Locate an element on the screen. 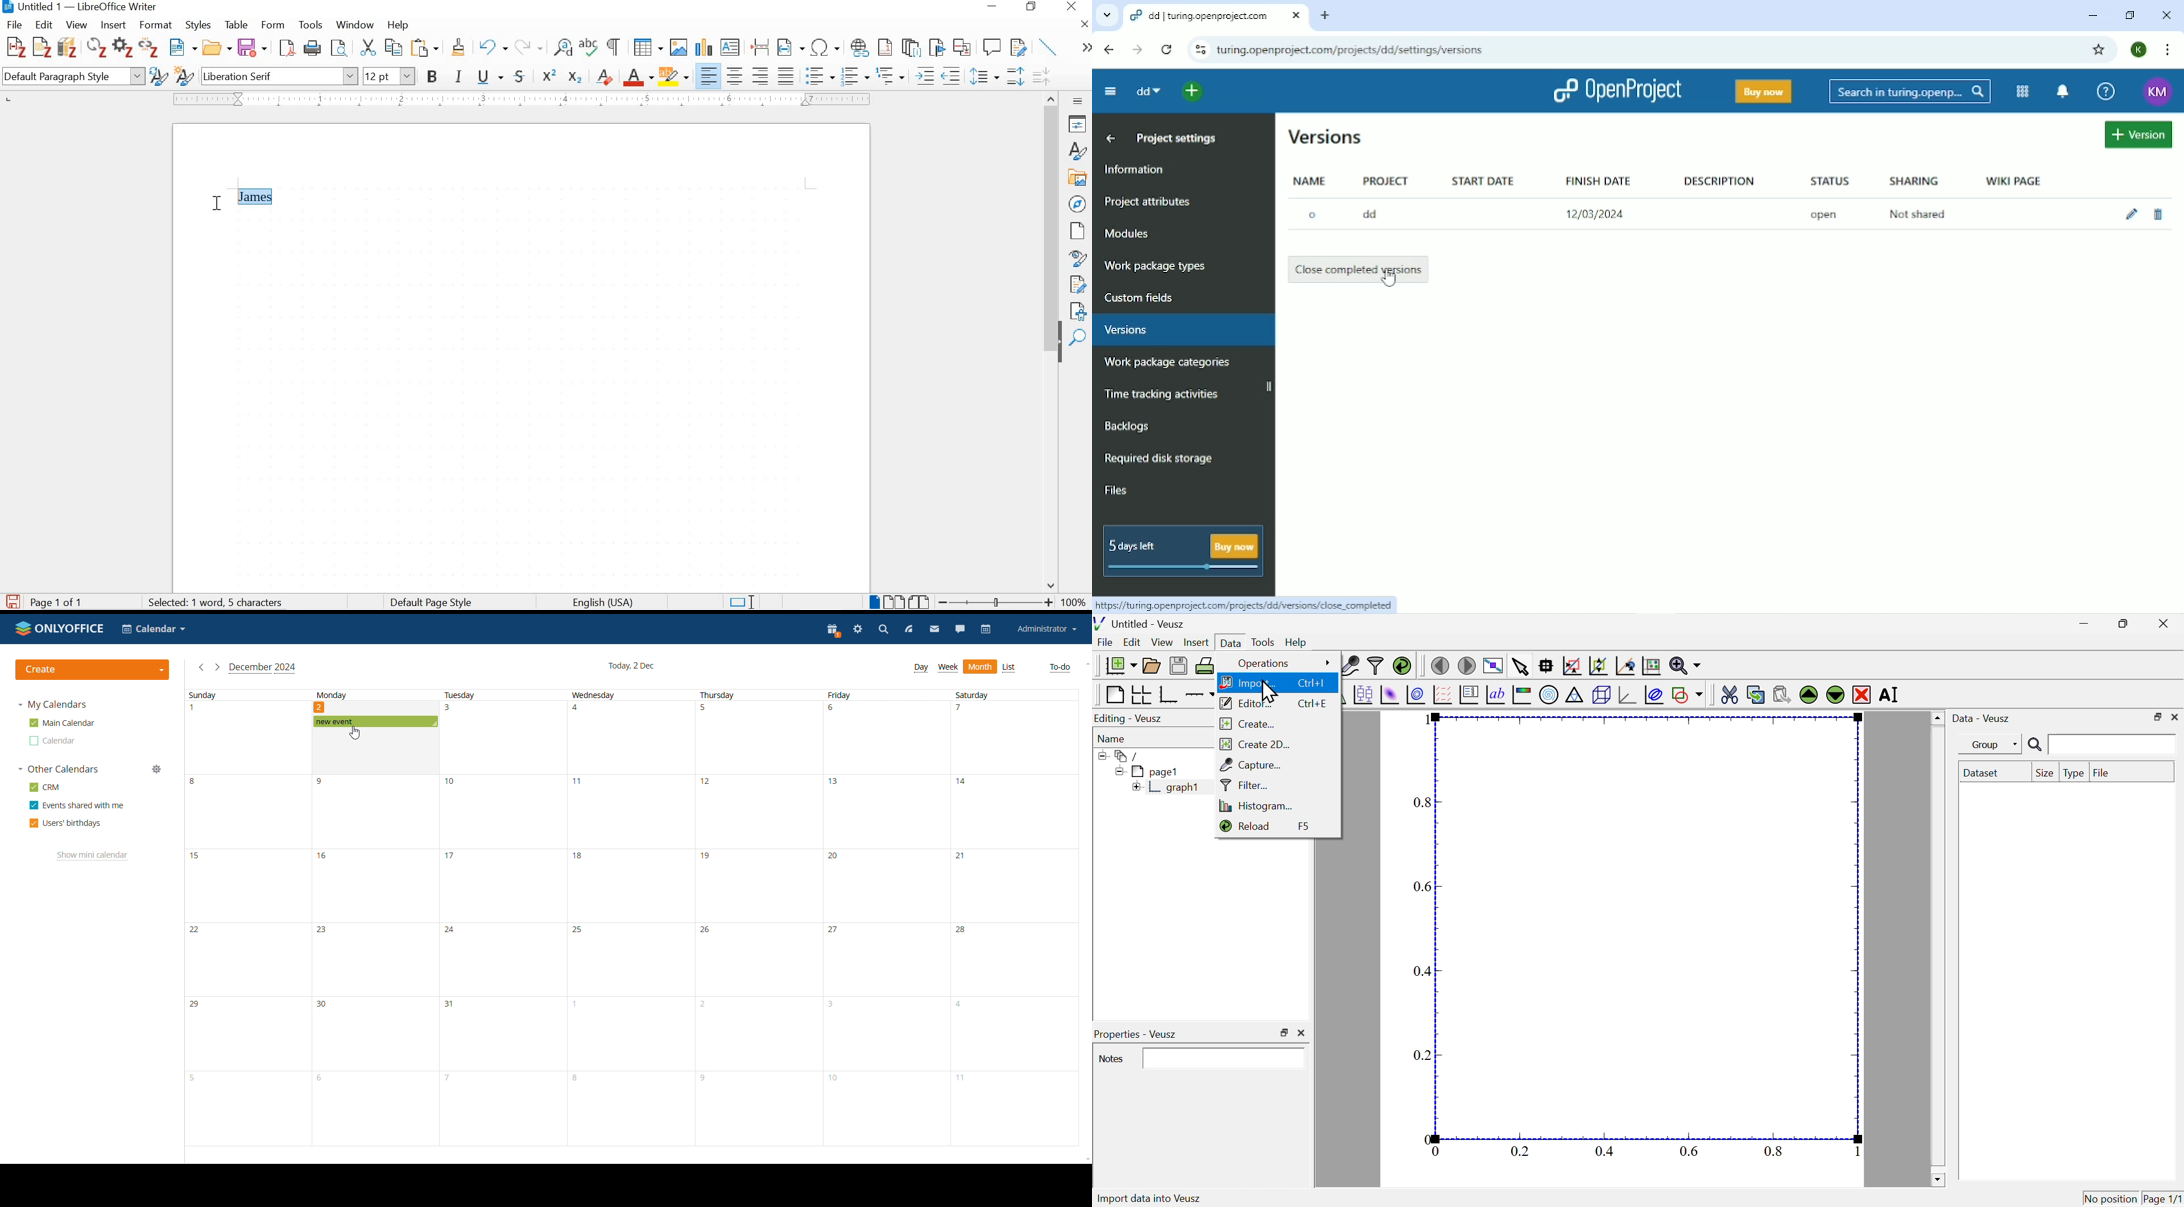 Image resolution: width=2184 pixels, height=1232 pixels. Not shared is located at coordinates (1913, 214).